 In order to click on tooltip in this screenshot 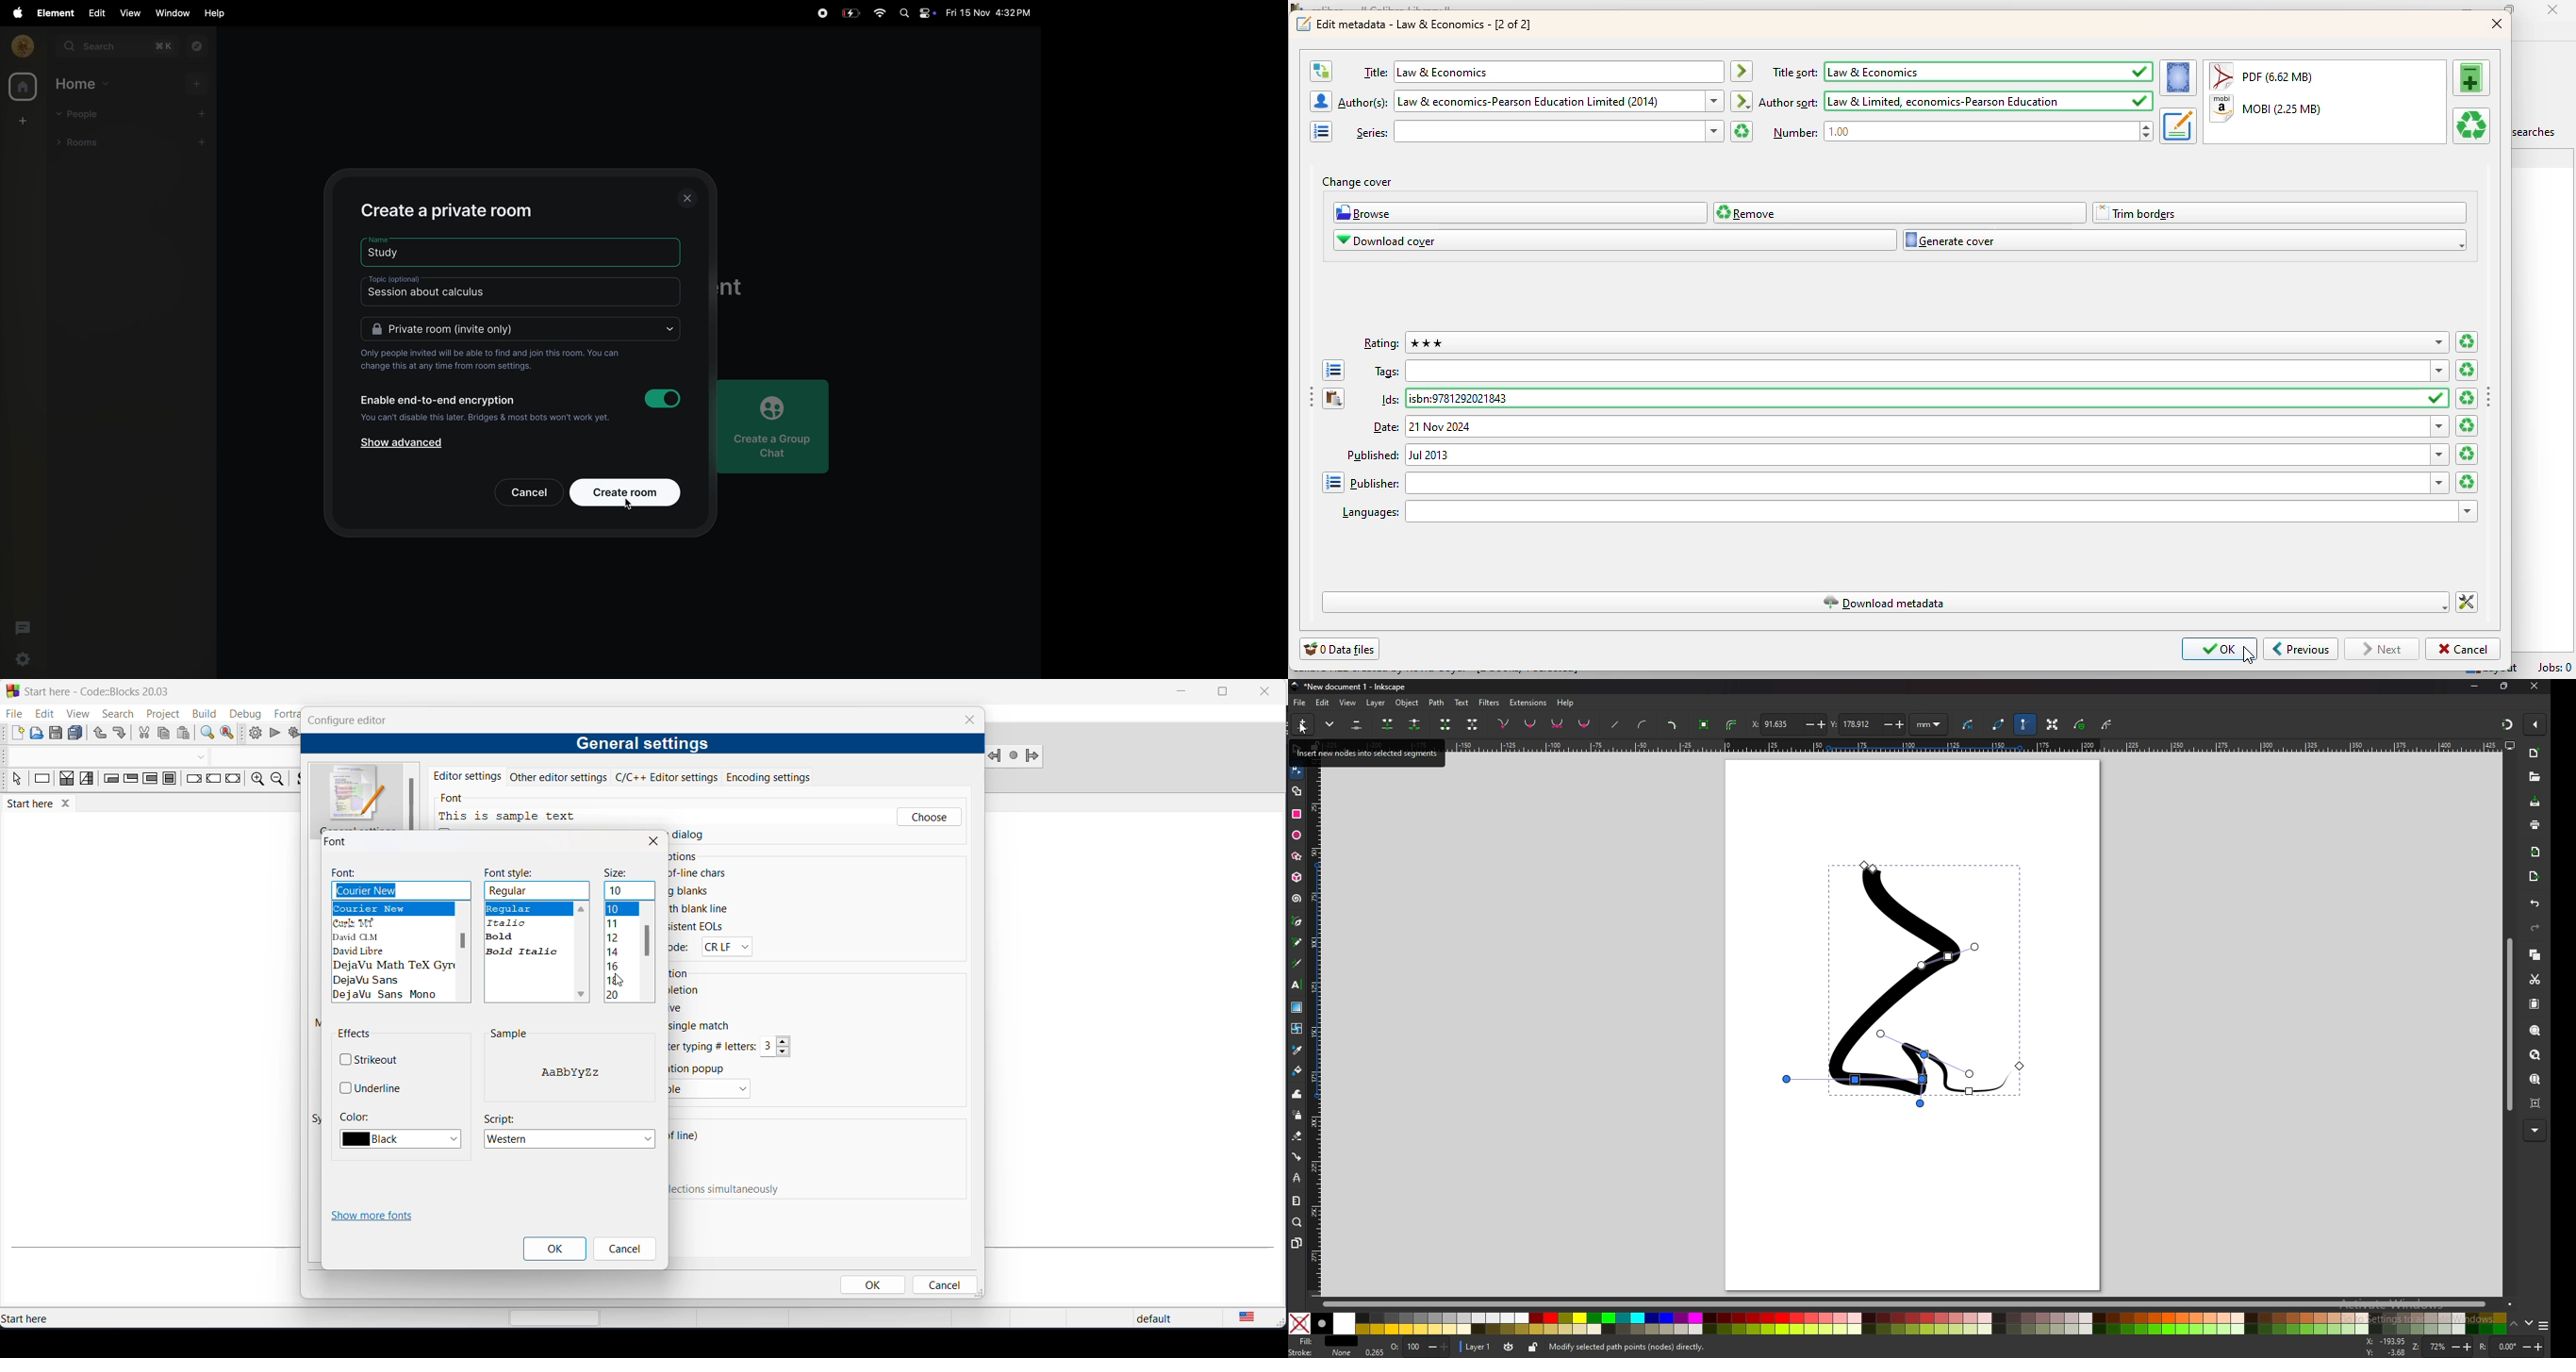, I will do `click(1368, 754)`.